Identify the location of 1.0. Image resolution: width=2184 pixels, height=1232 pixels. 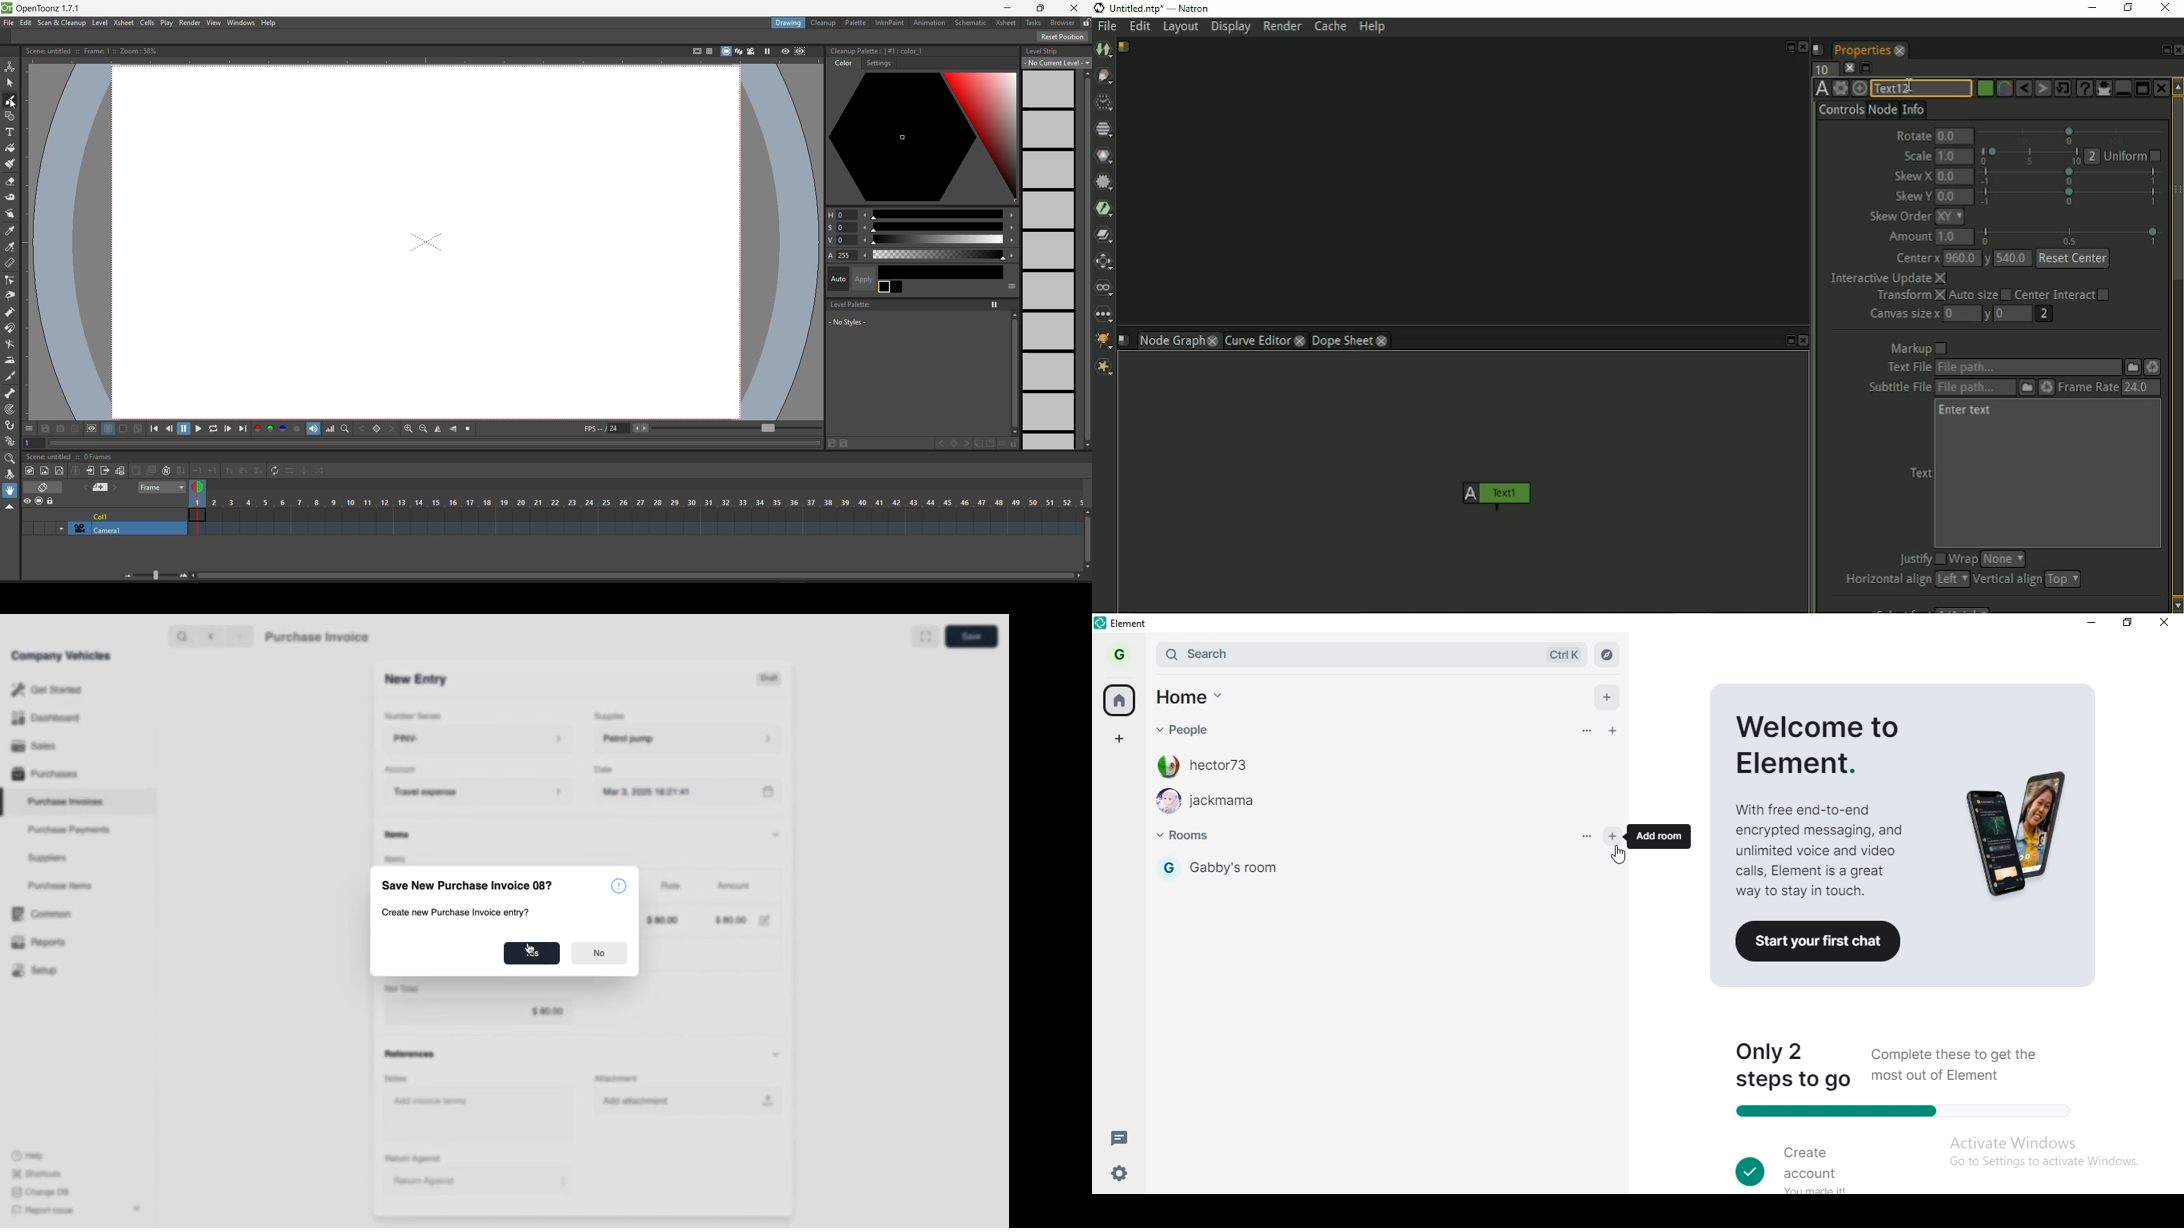
(1955, 237).